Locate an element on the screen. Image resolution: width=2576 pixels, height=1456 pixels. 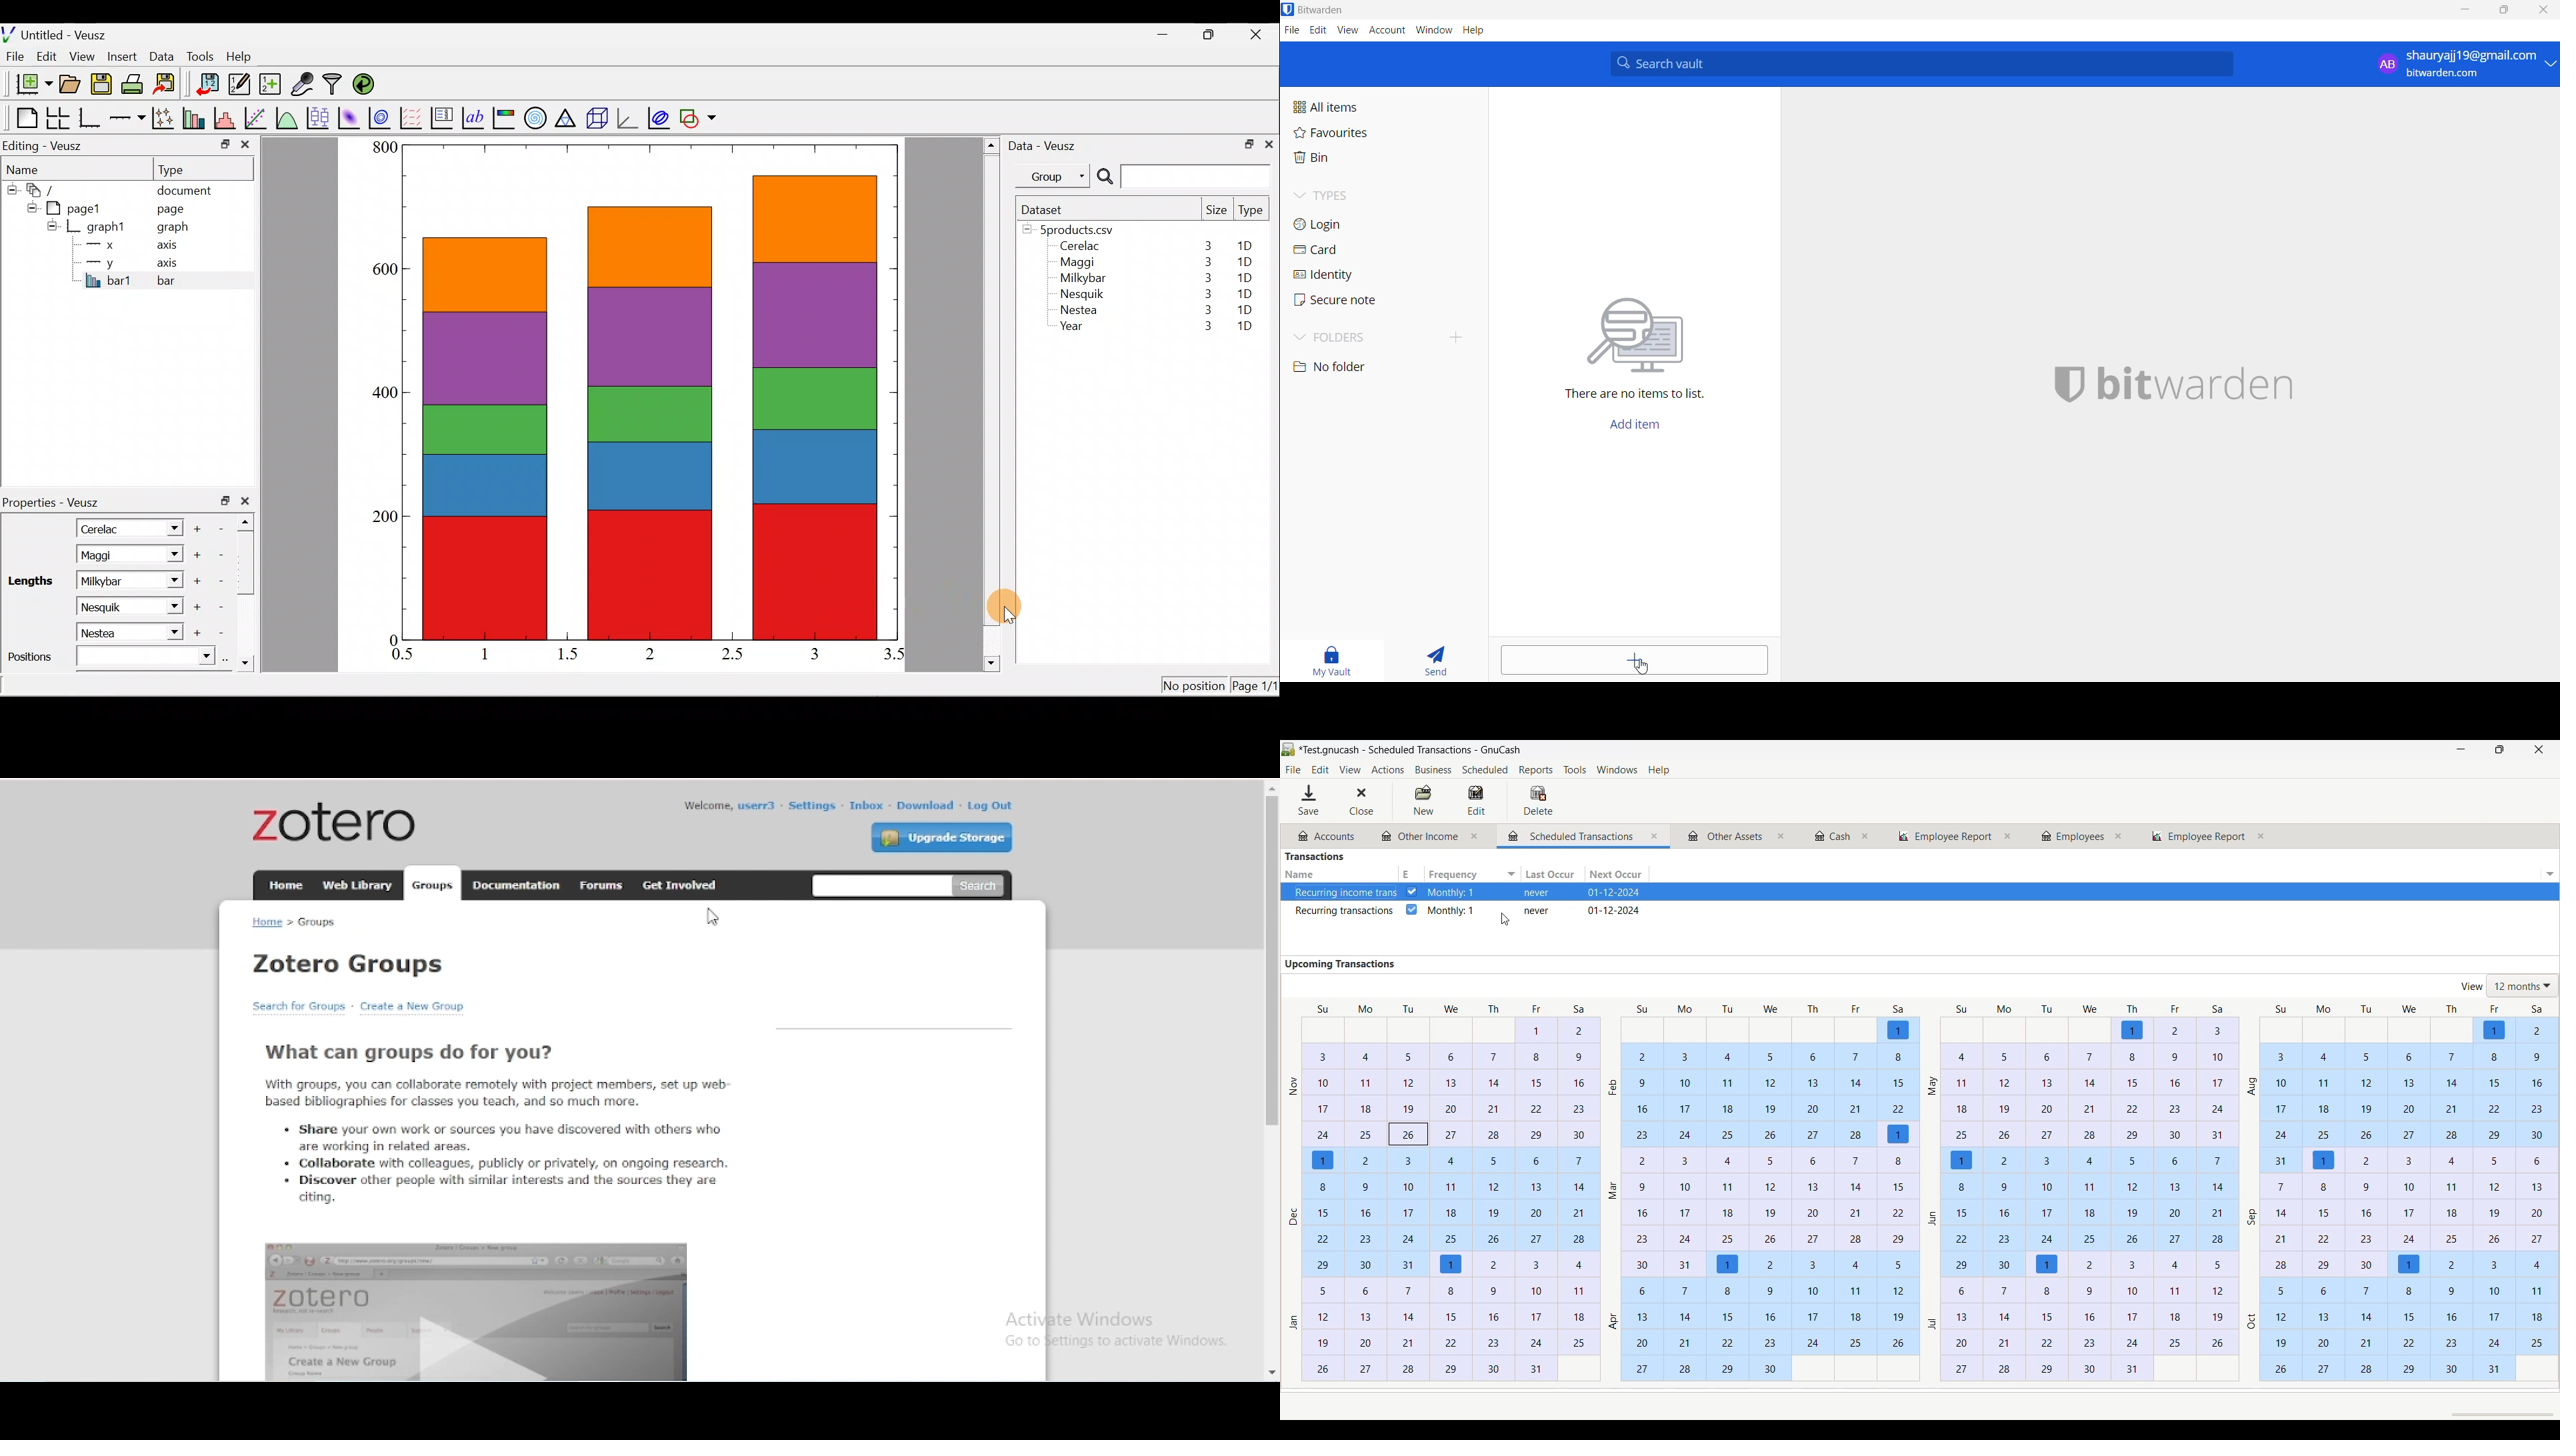
Year is located at coordinates (1075, 329).